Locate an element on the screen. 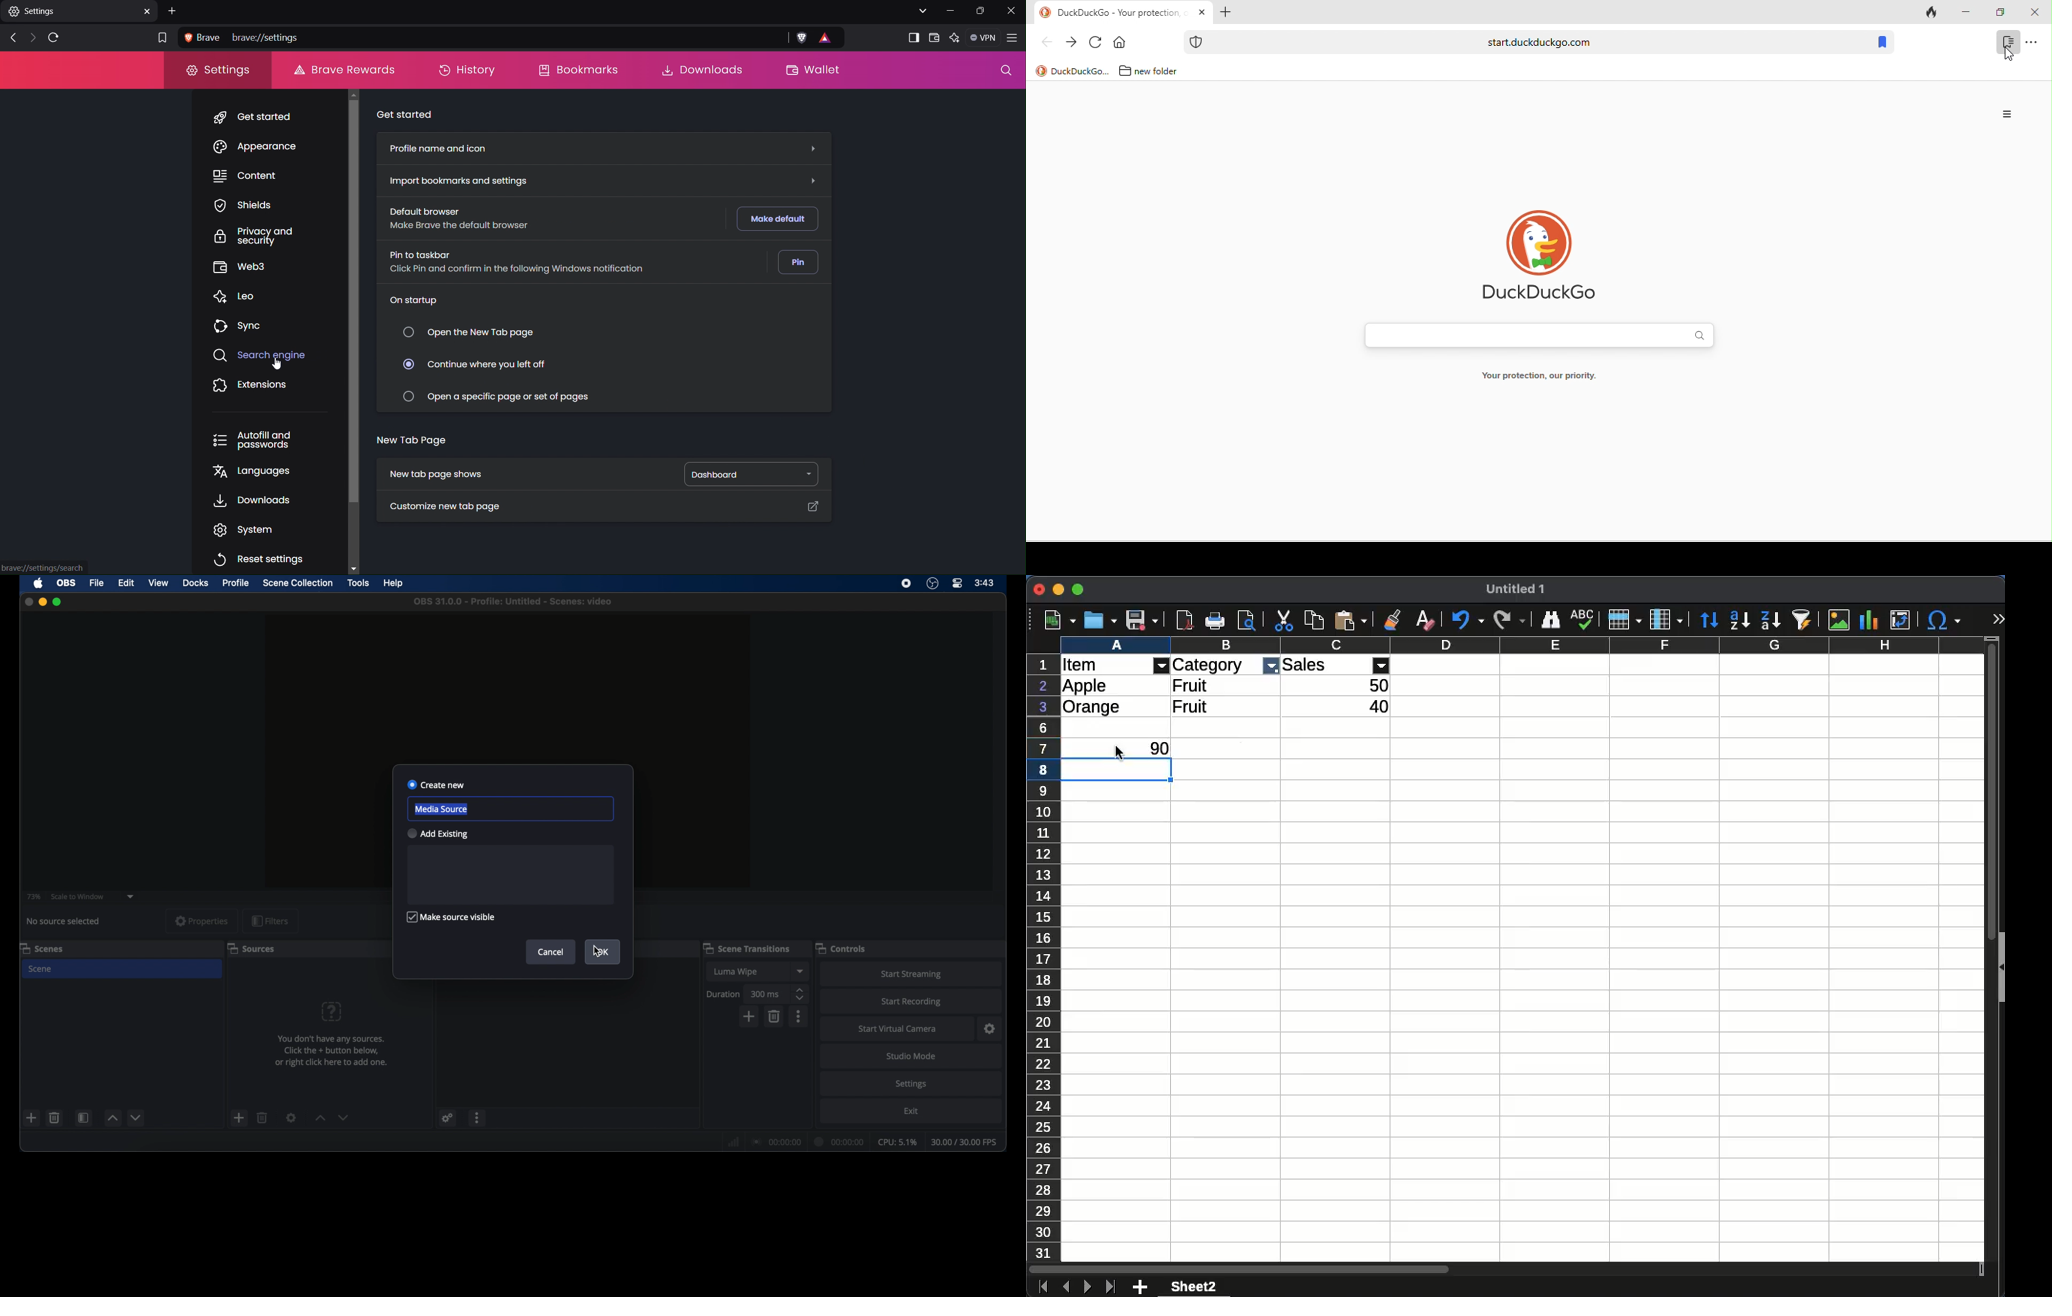 The width and height of the screenshot is (2072, 1316). Apple is located at coordinates (1086, 686).